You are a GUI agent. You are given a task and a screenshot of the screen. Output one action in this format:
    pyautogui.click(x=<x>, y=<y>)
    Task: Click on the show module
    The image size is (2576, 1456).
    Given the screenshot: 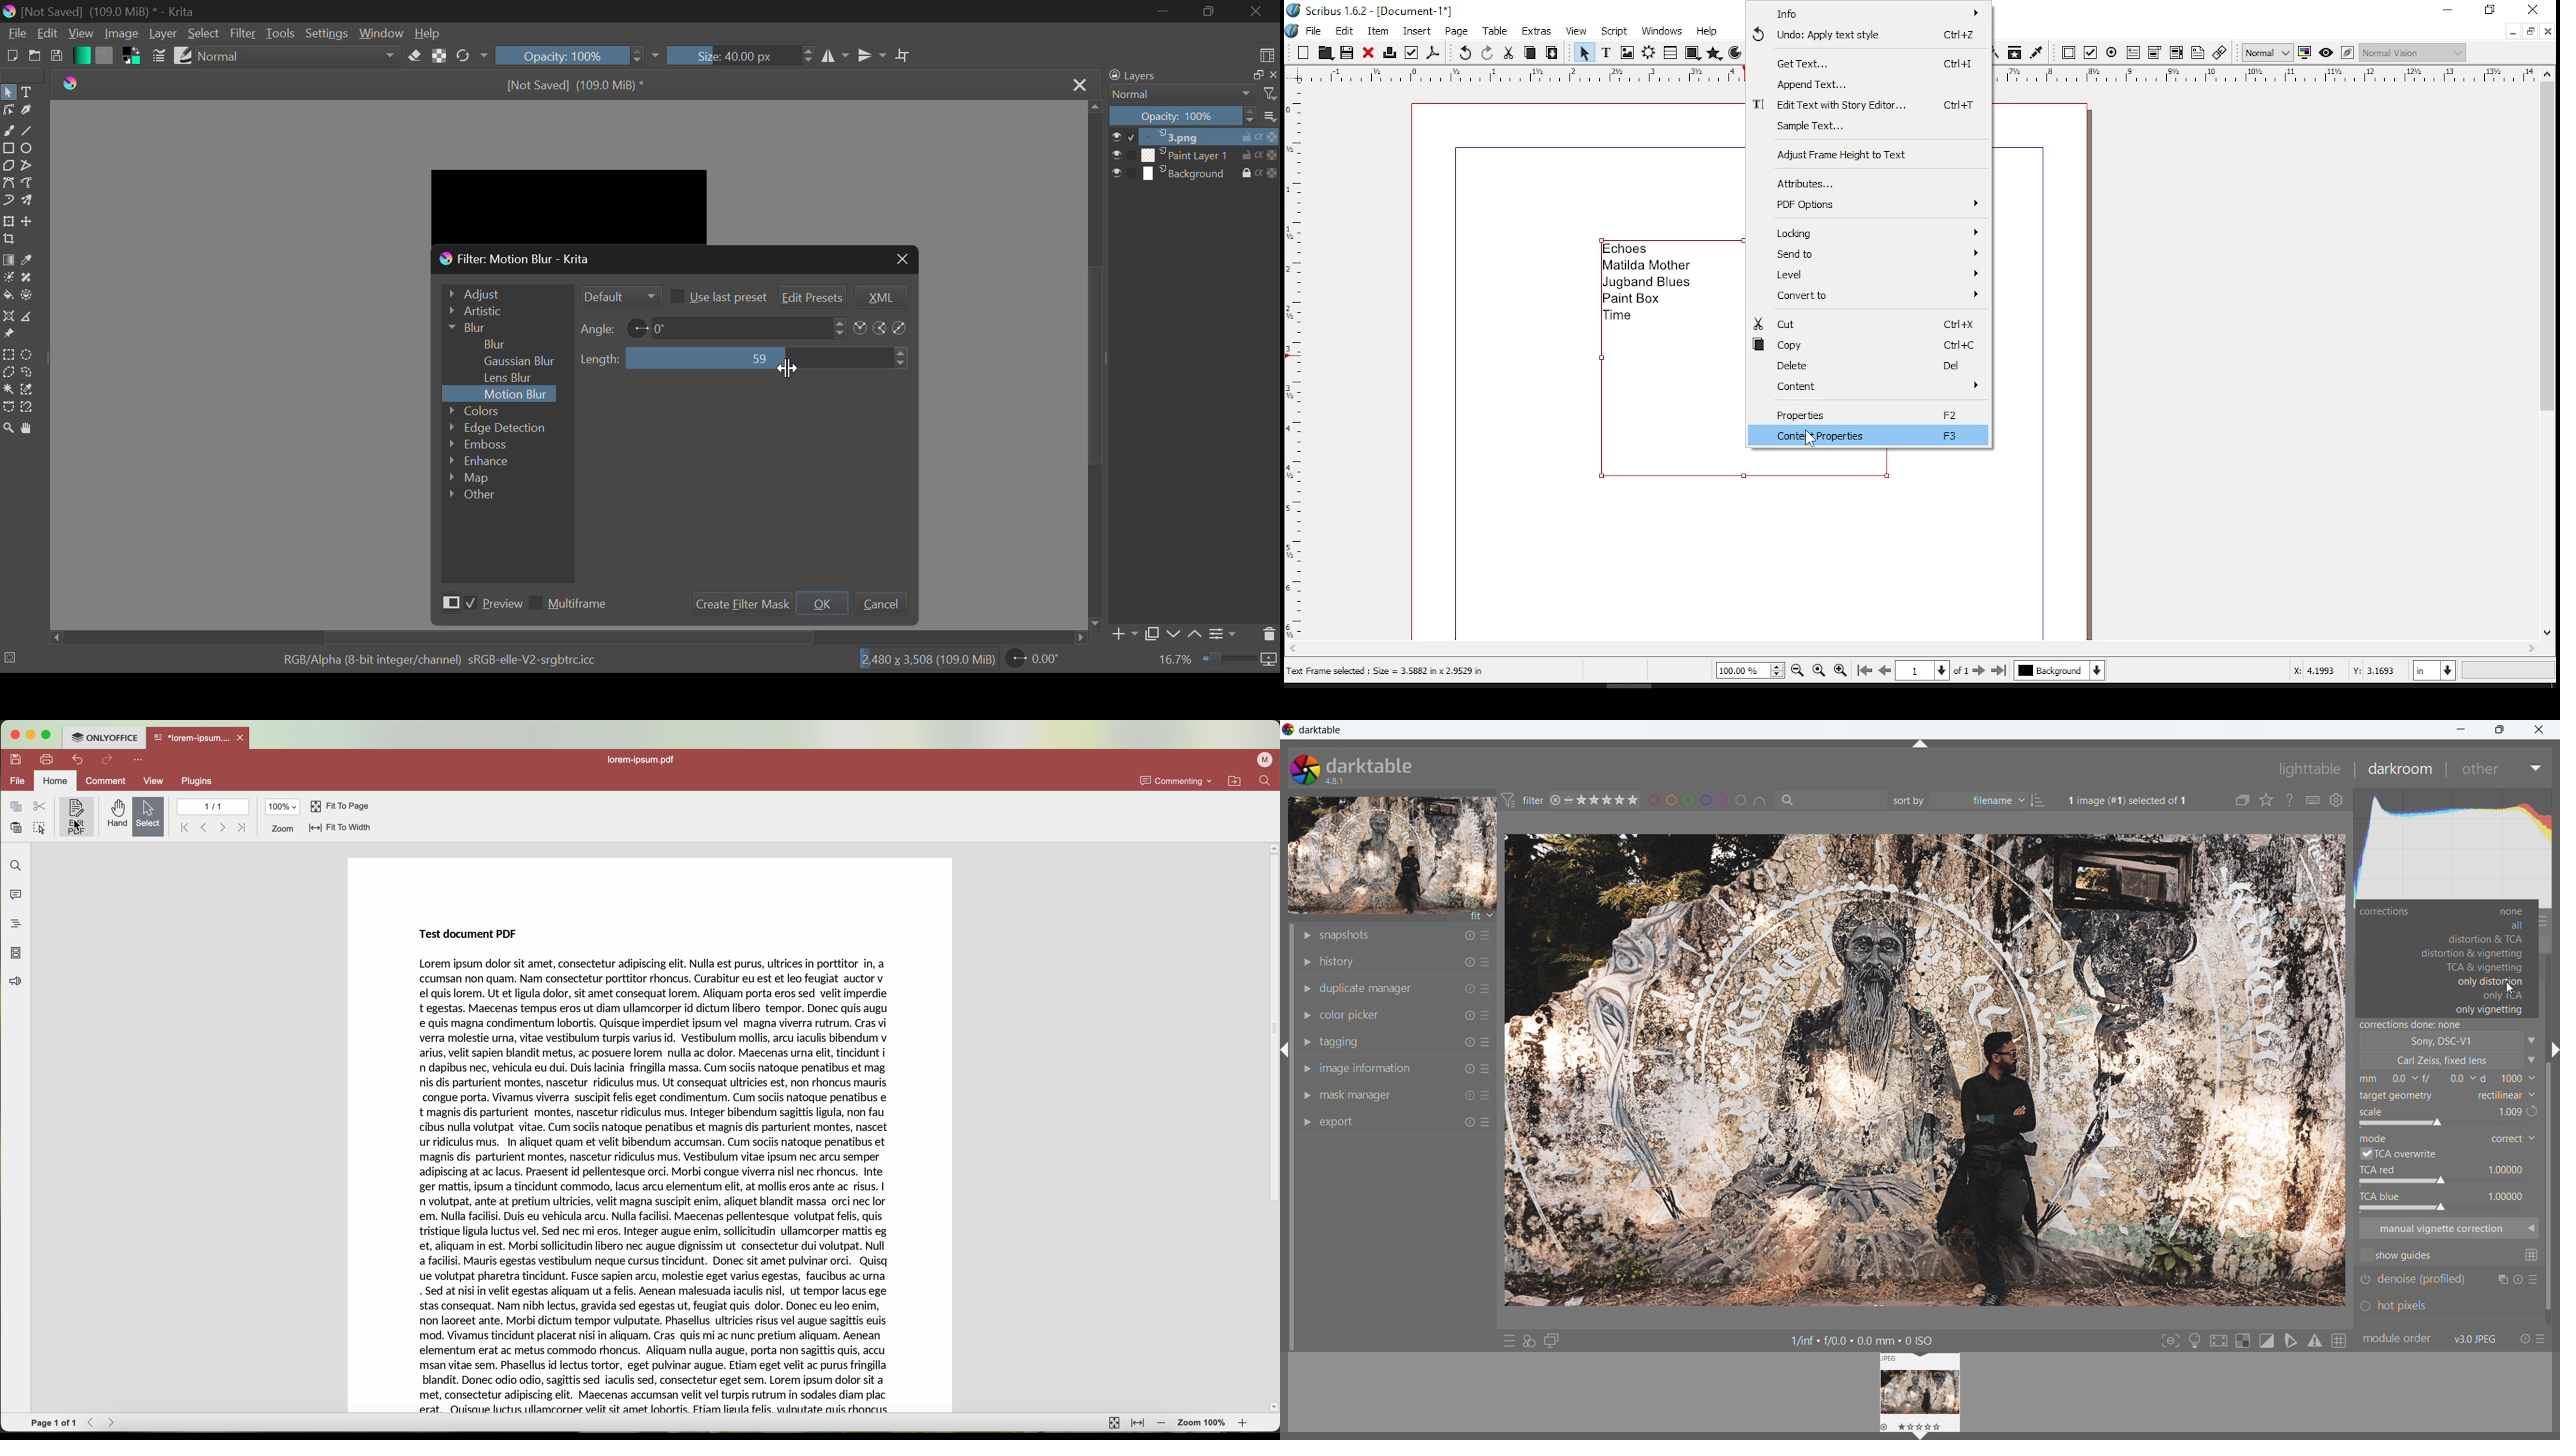 What is the action you would take?
    pyautogui.click(x=1309, y=989)
    